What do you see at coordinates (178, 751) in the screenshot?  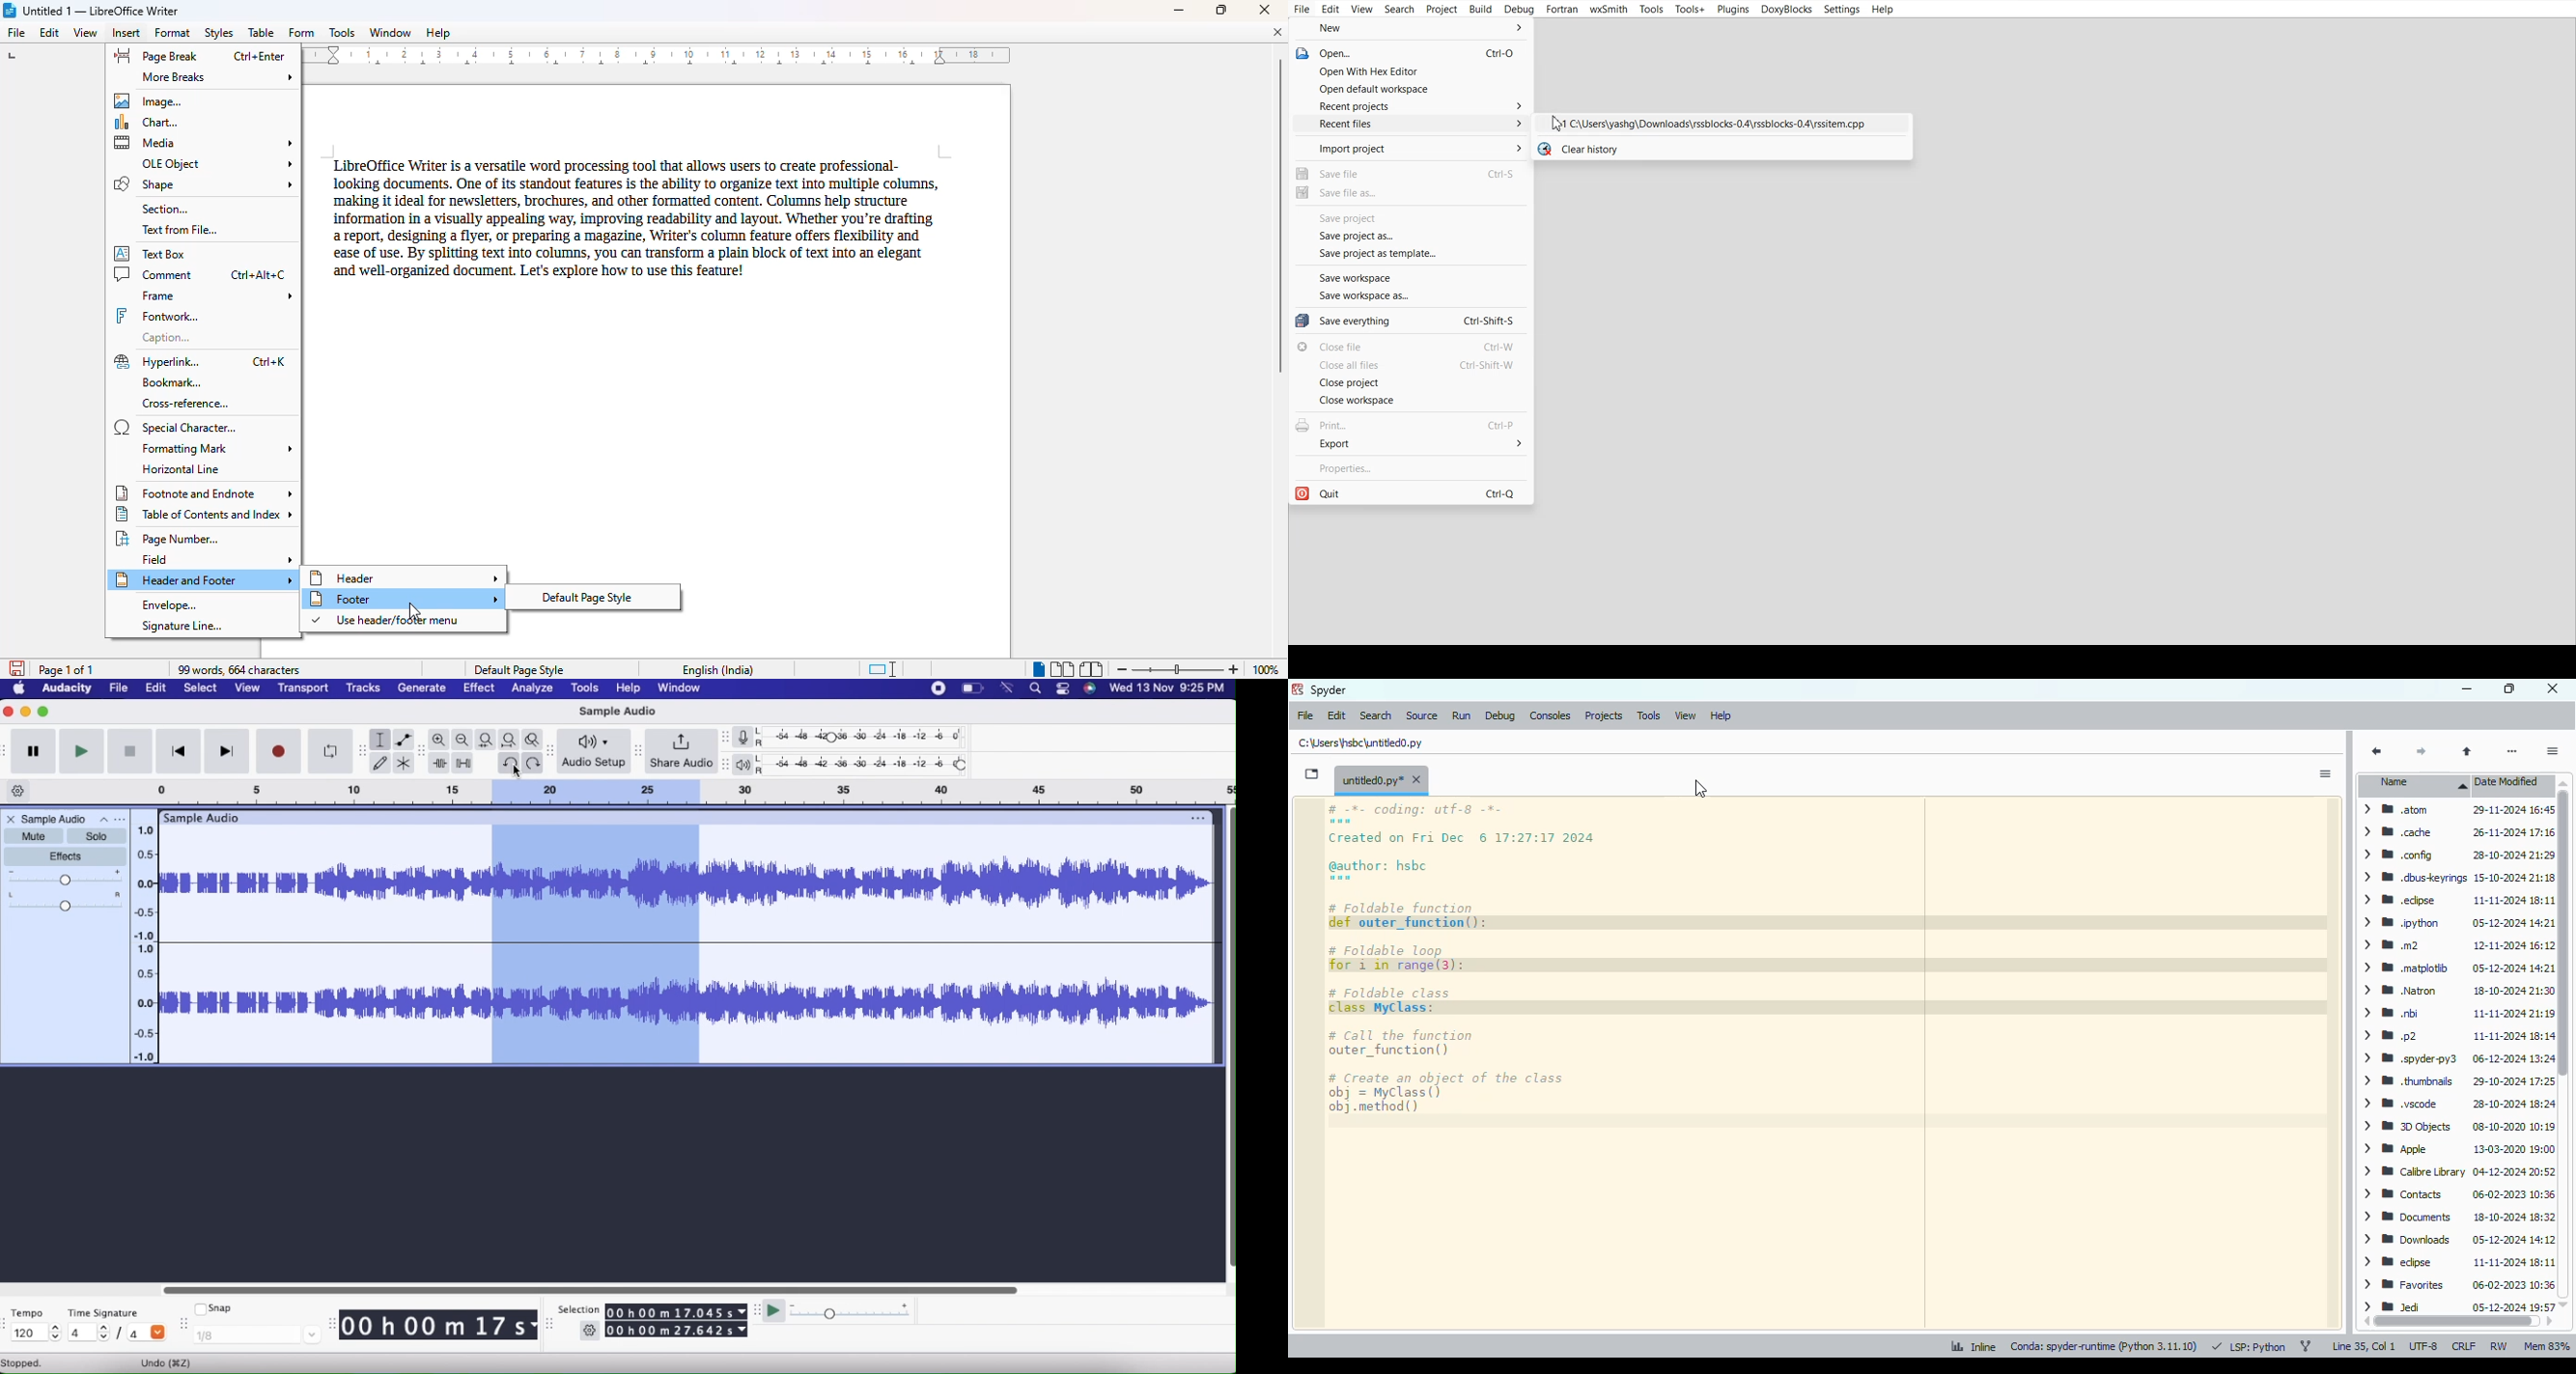 I see `Skip to start` at bounding box center [178, 751].